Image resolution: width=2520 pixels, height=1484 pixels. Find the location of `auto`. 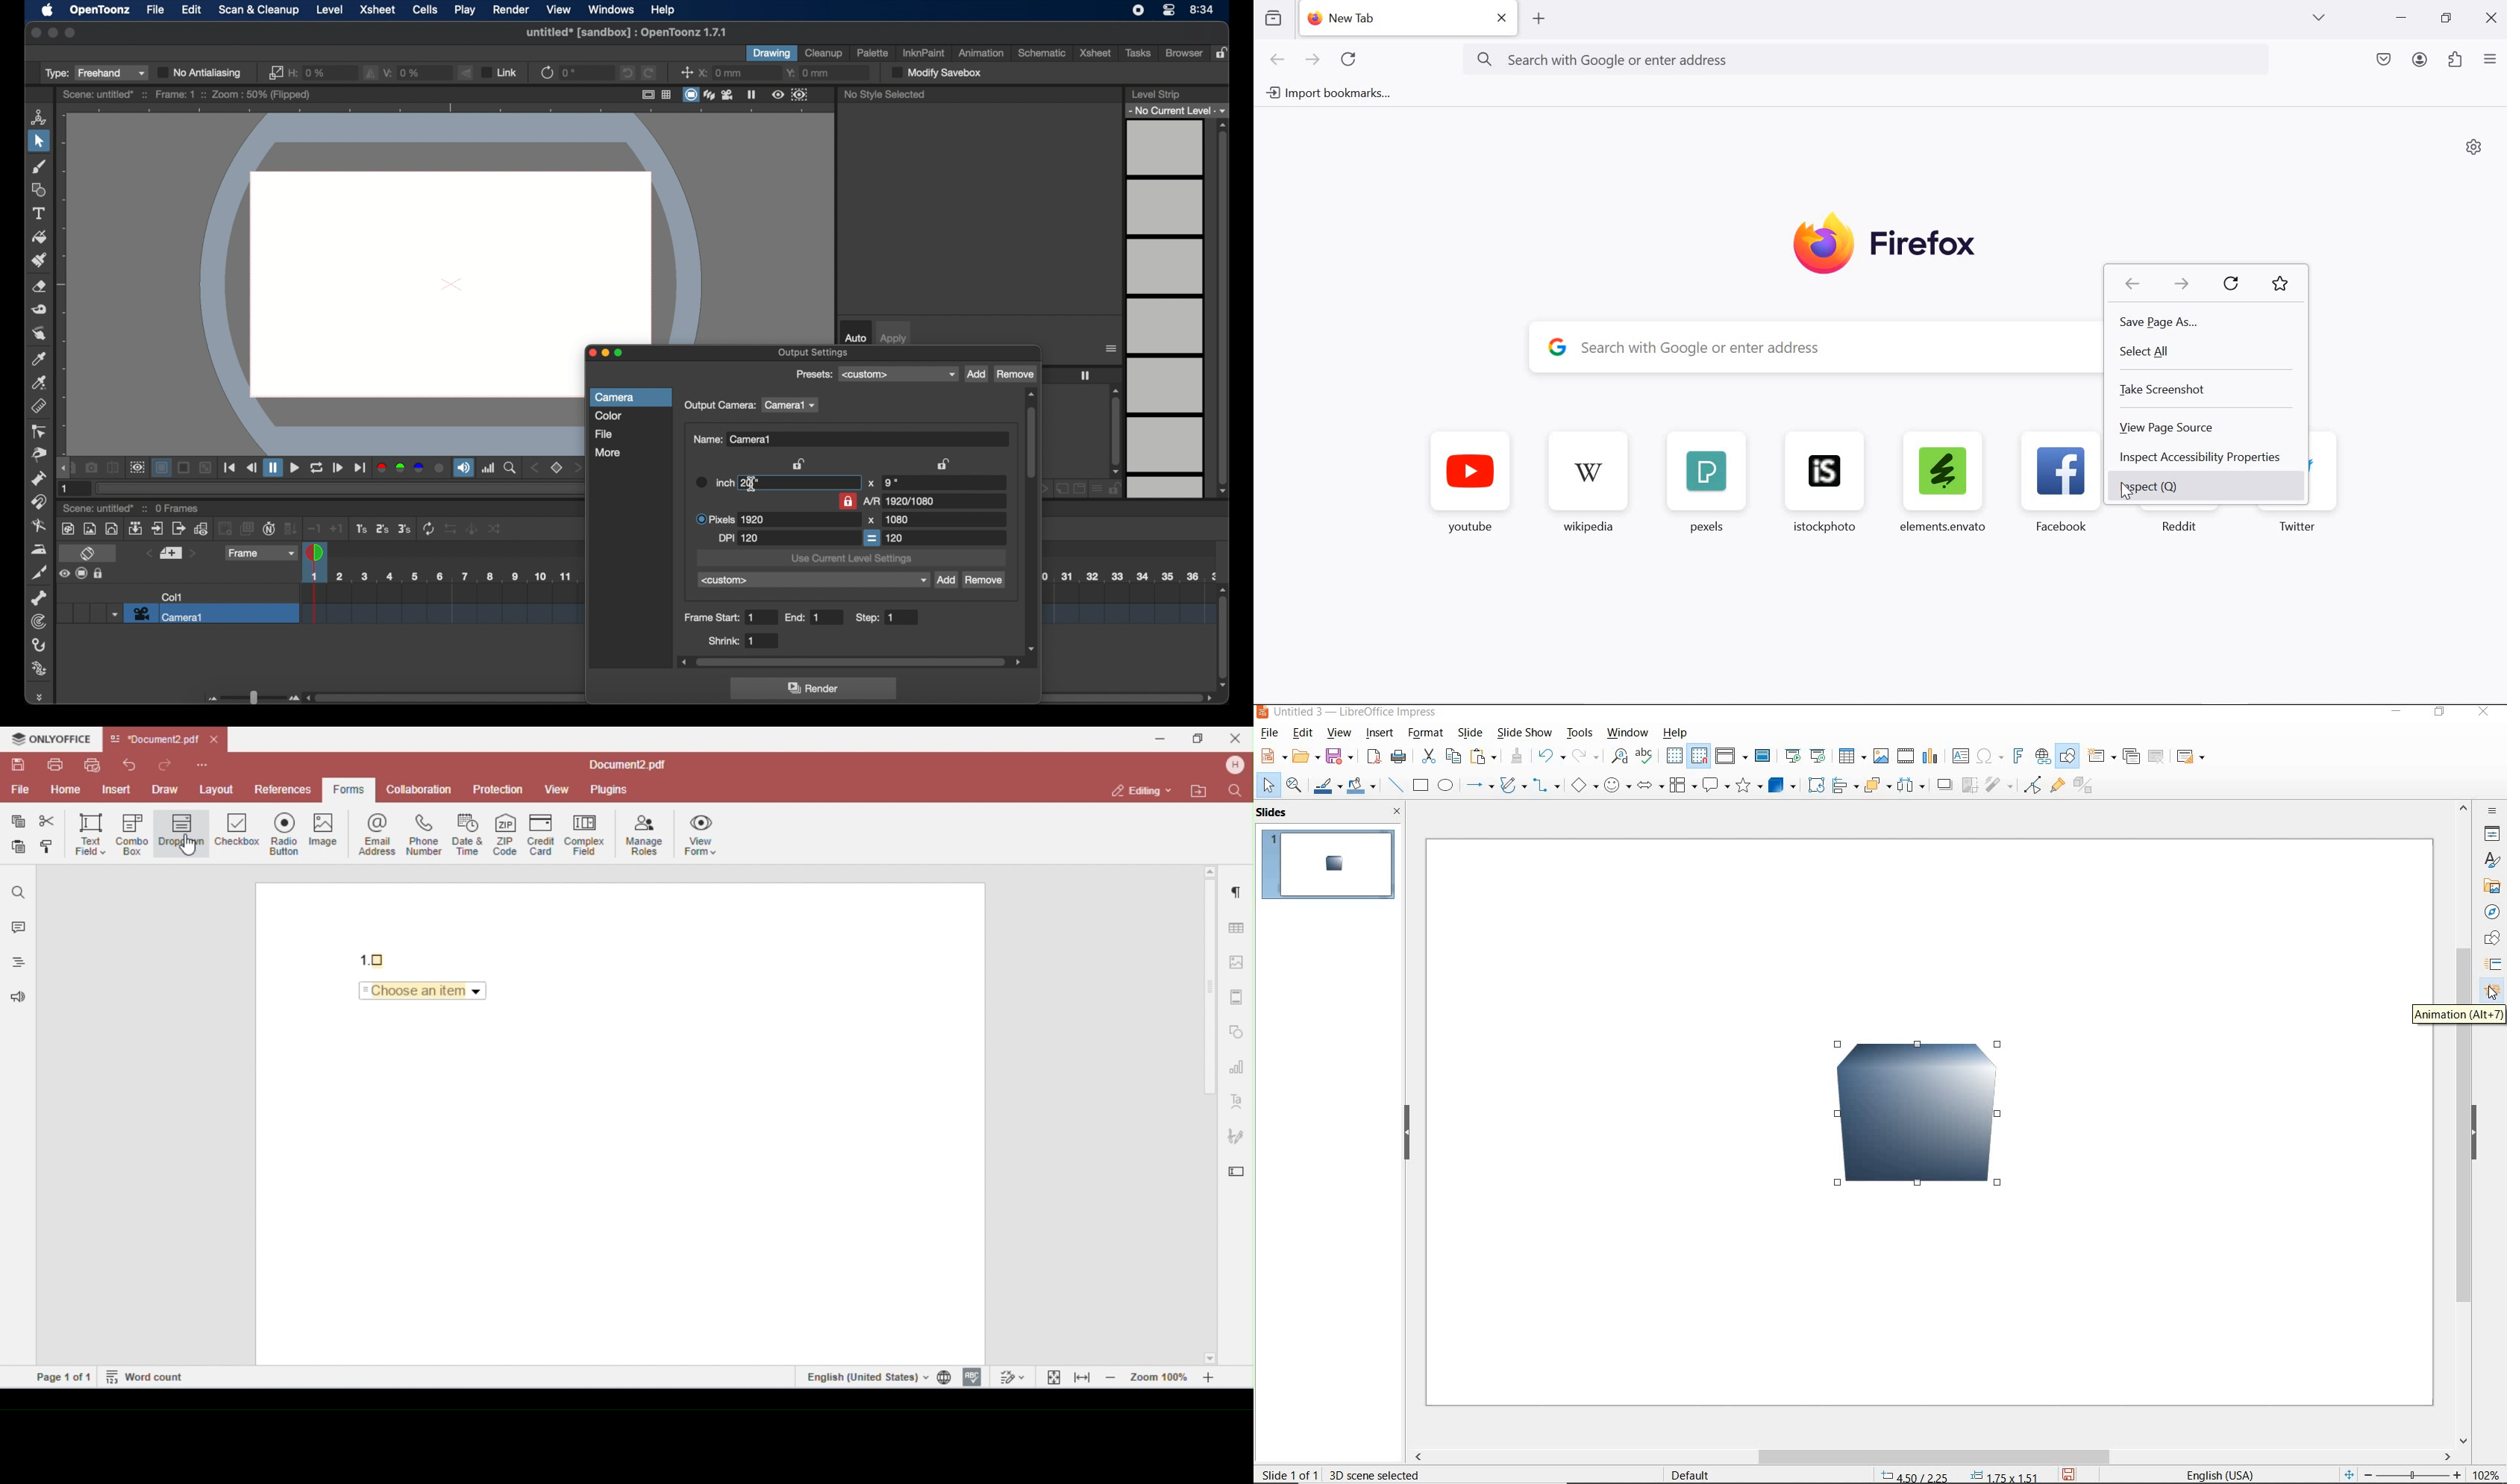

auto is located at coordinates (855, 338).